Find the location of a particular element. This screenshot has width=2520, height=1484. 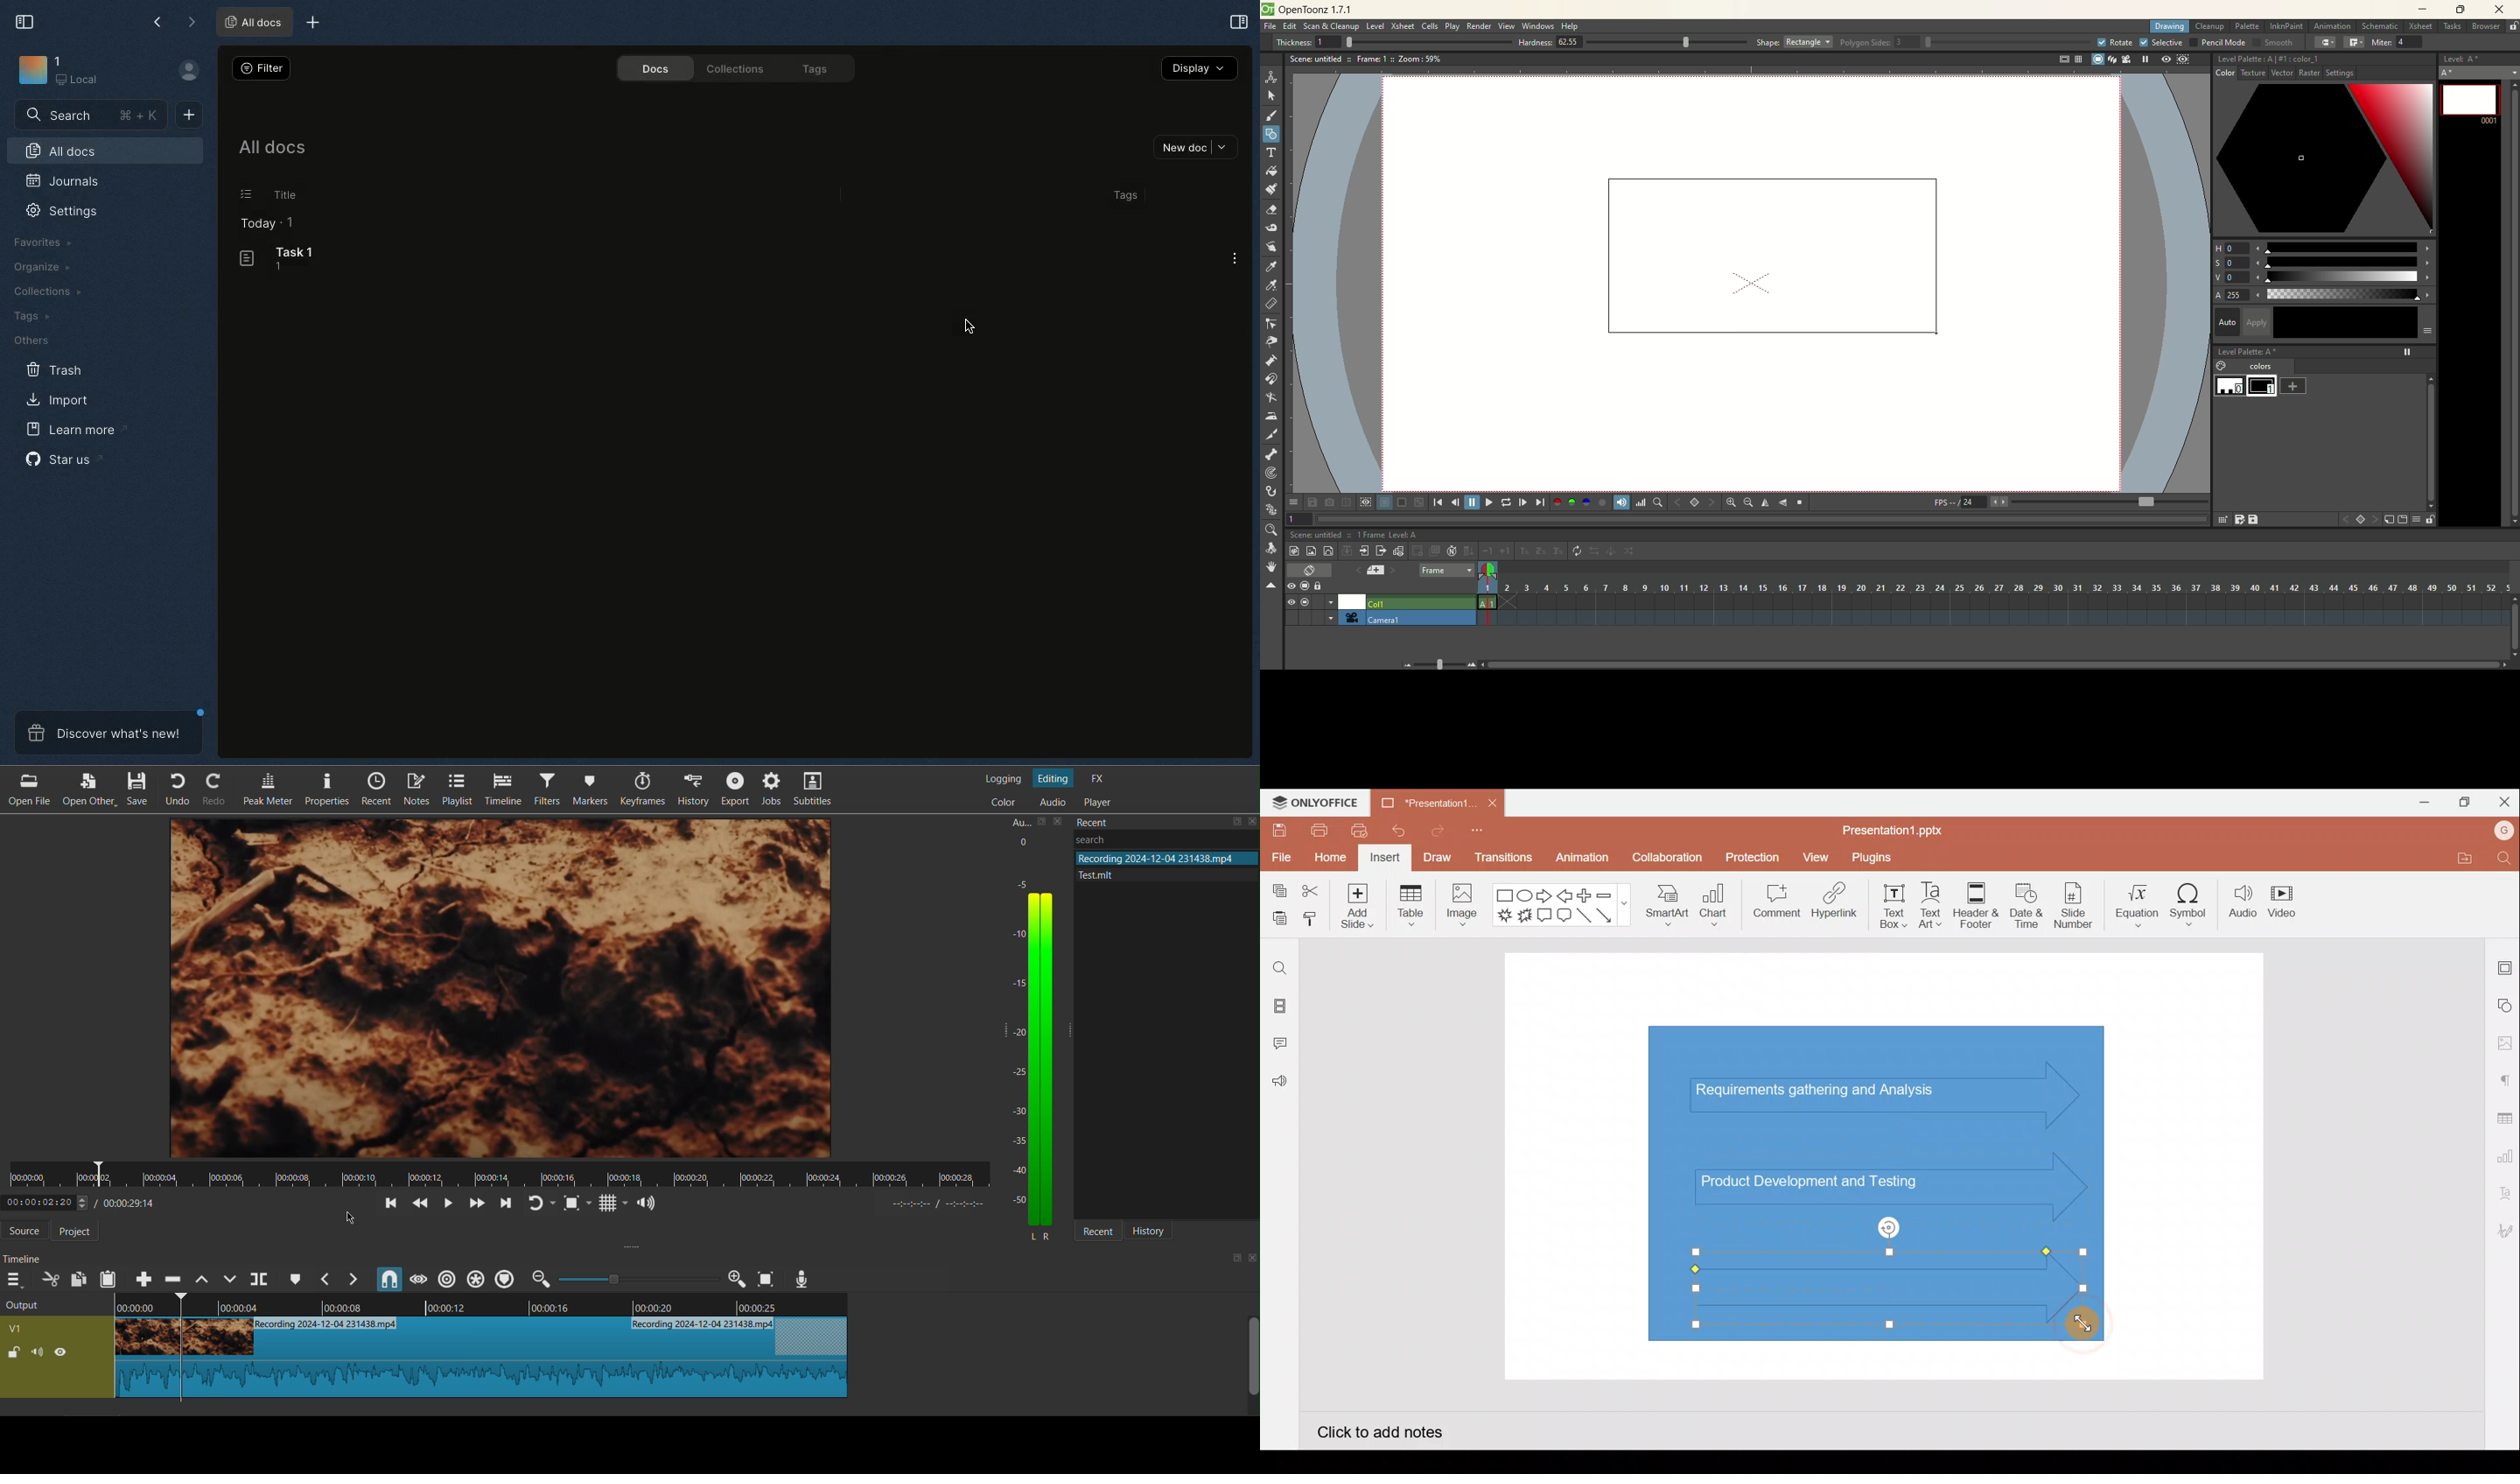

Rectangular callout is located at coordinates (1545, 916).